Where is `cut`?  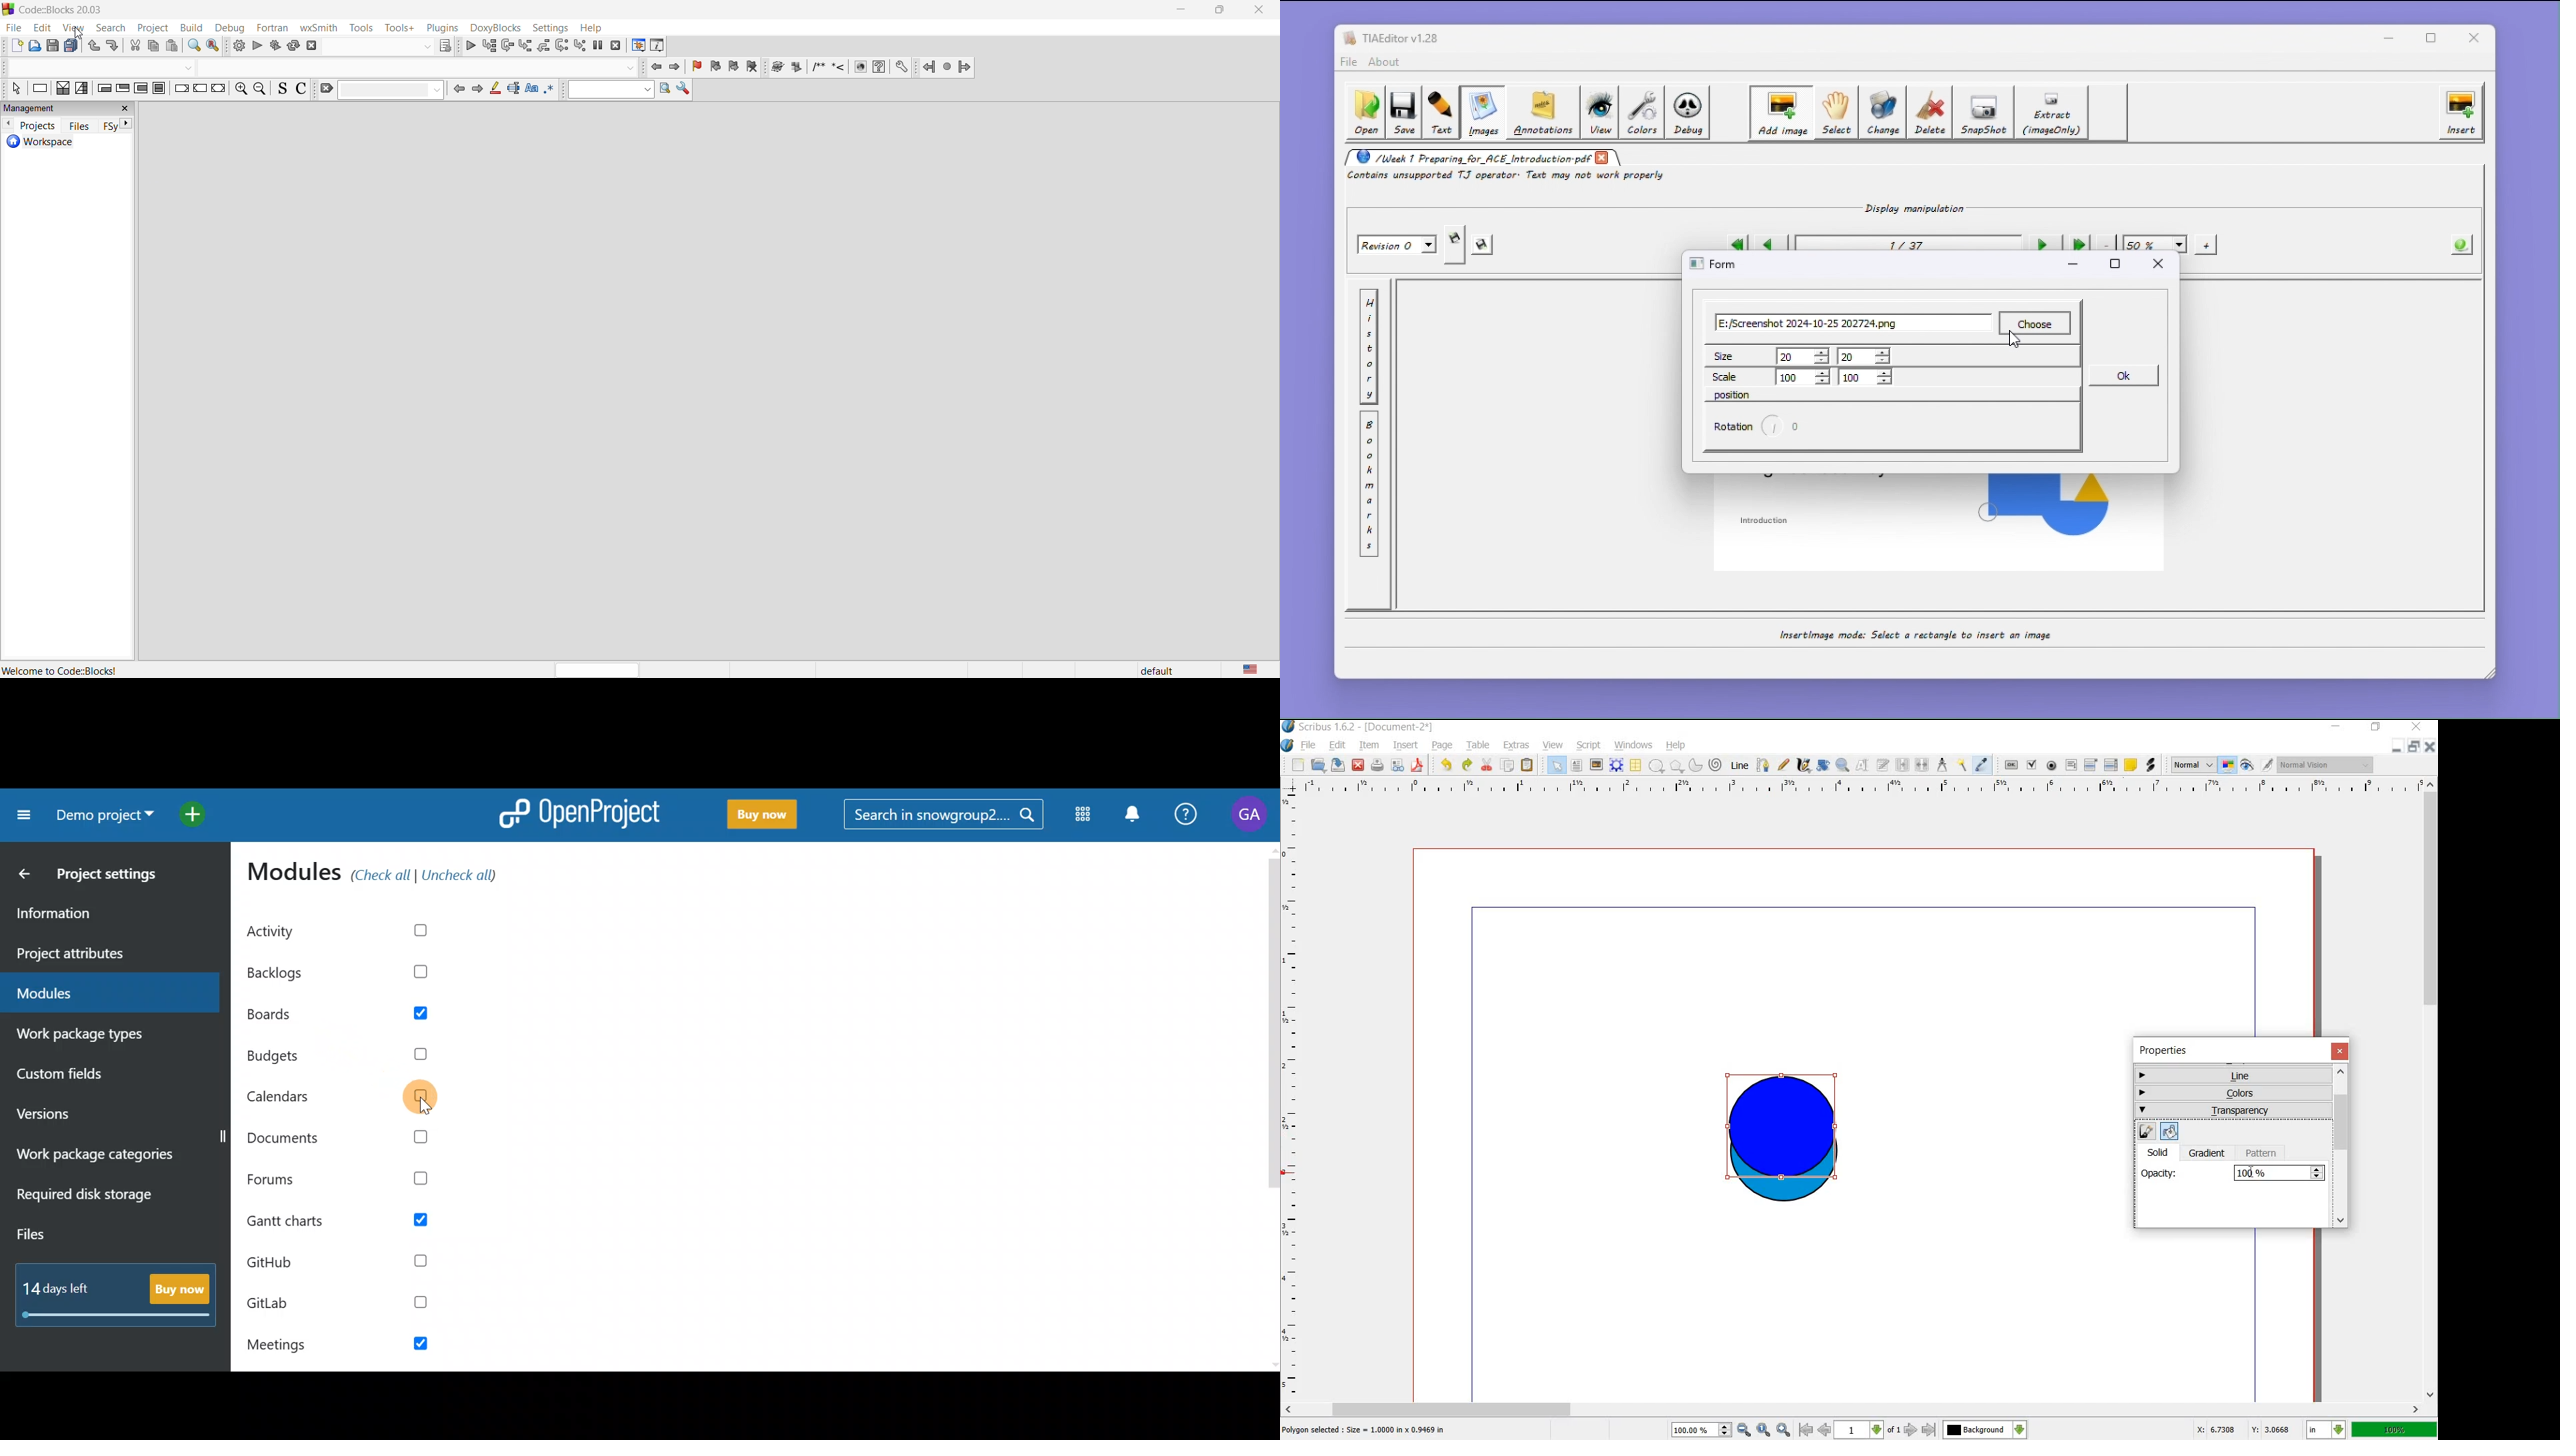 cut is located at coordinates (1488, 766).